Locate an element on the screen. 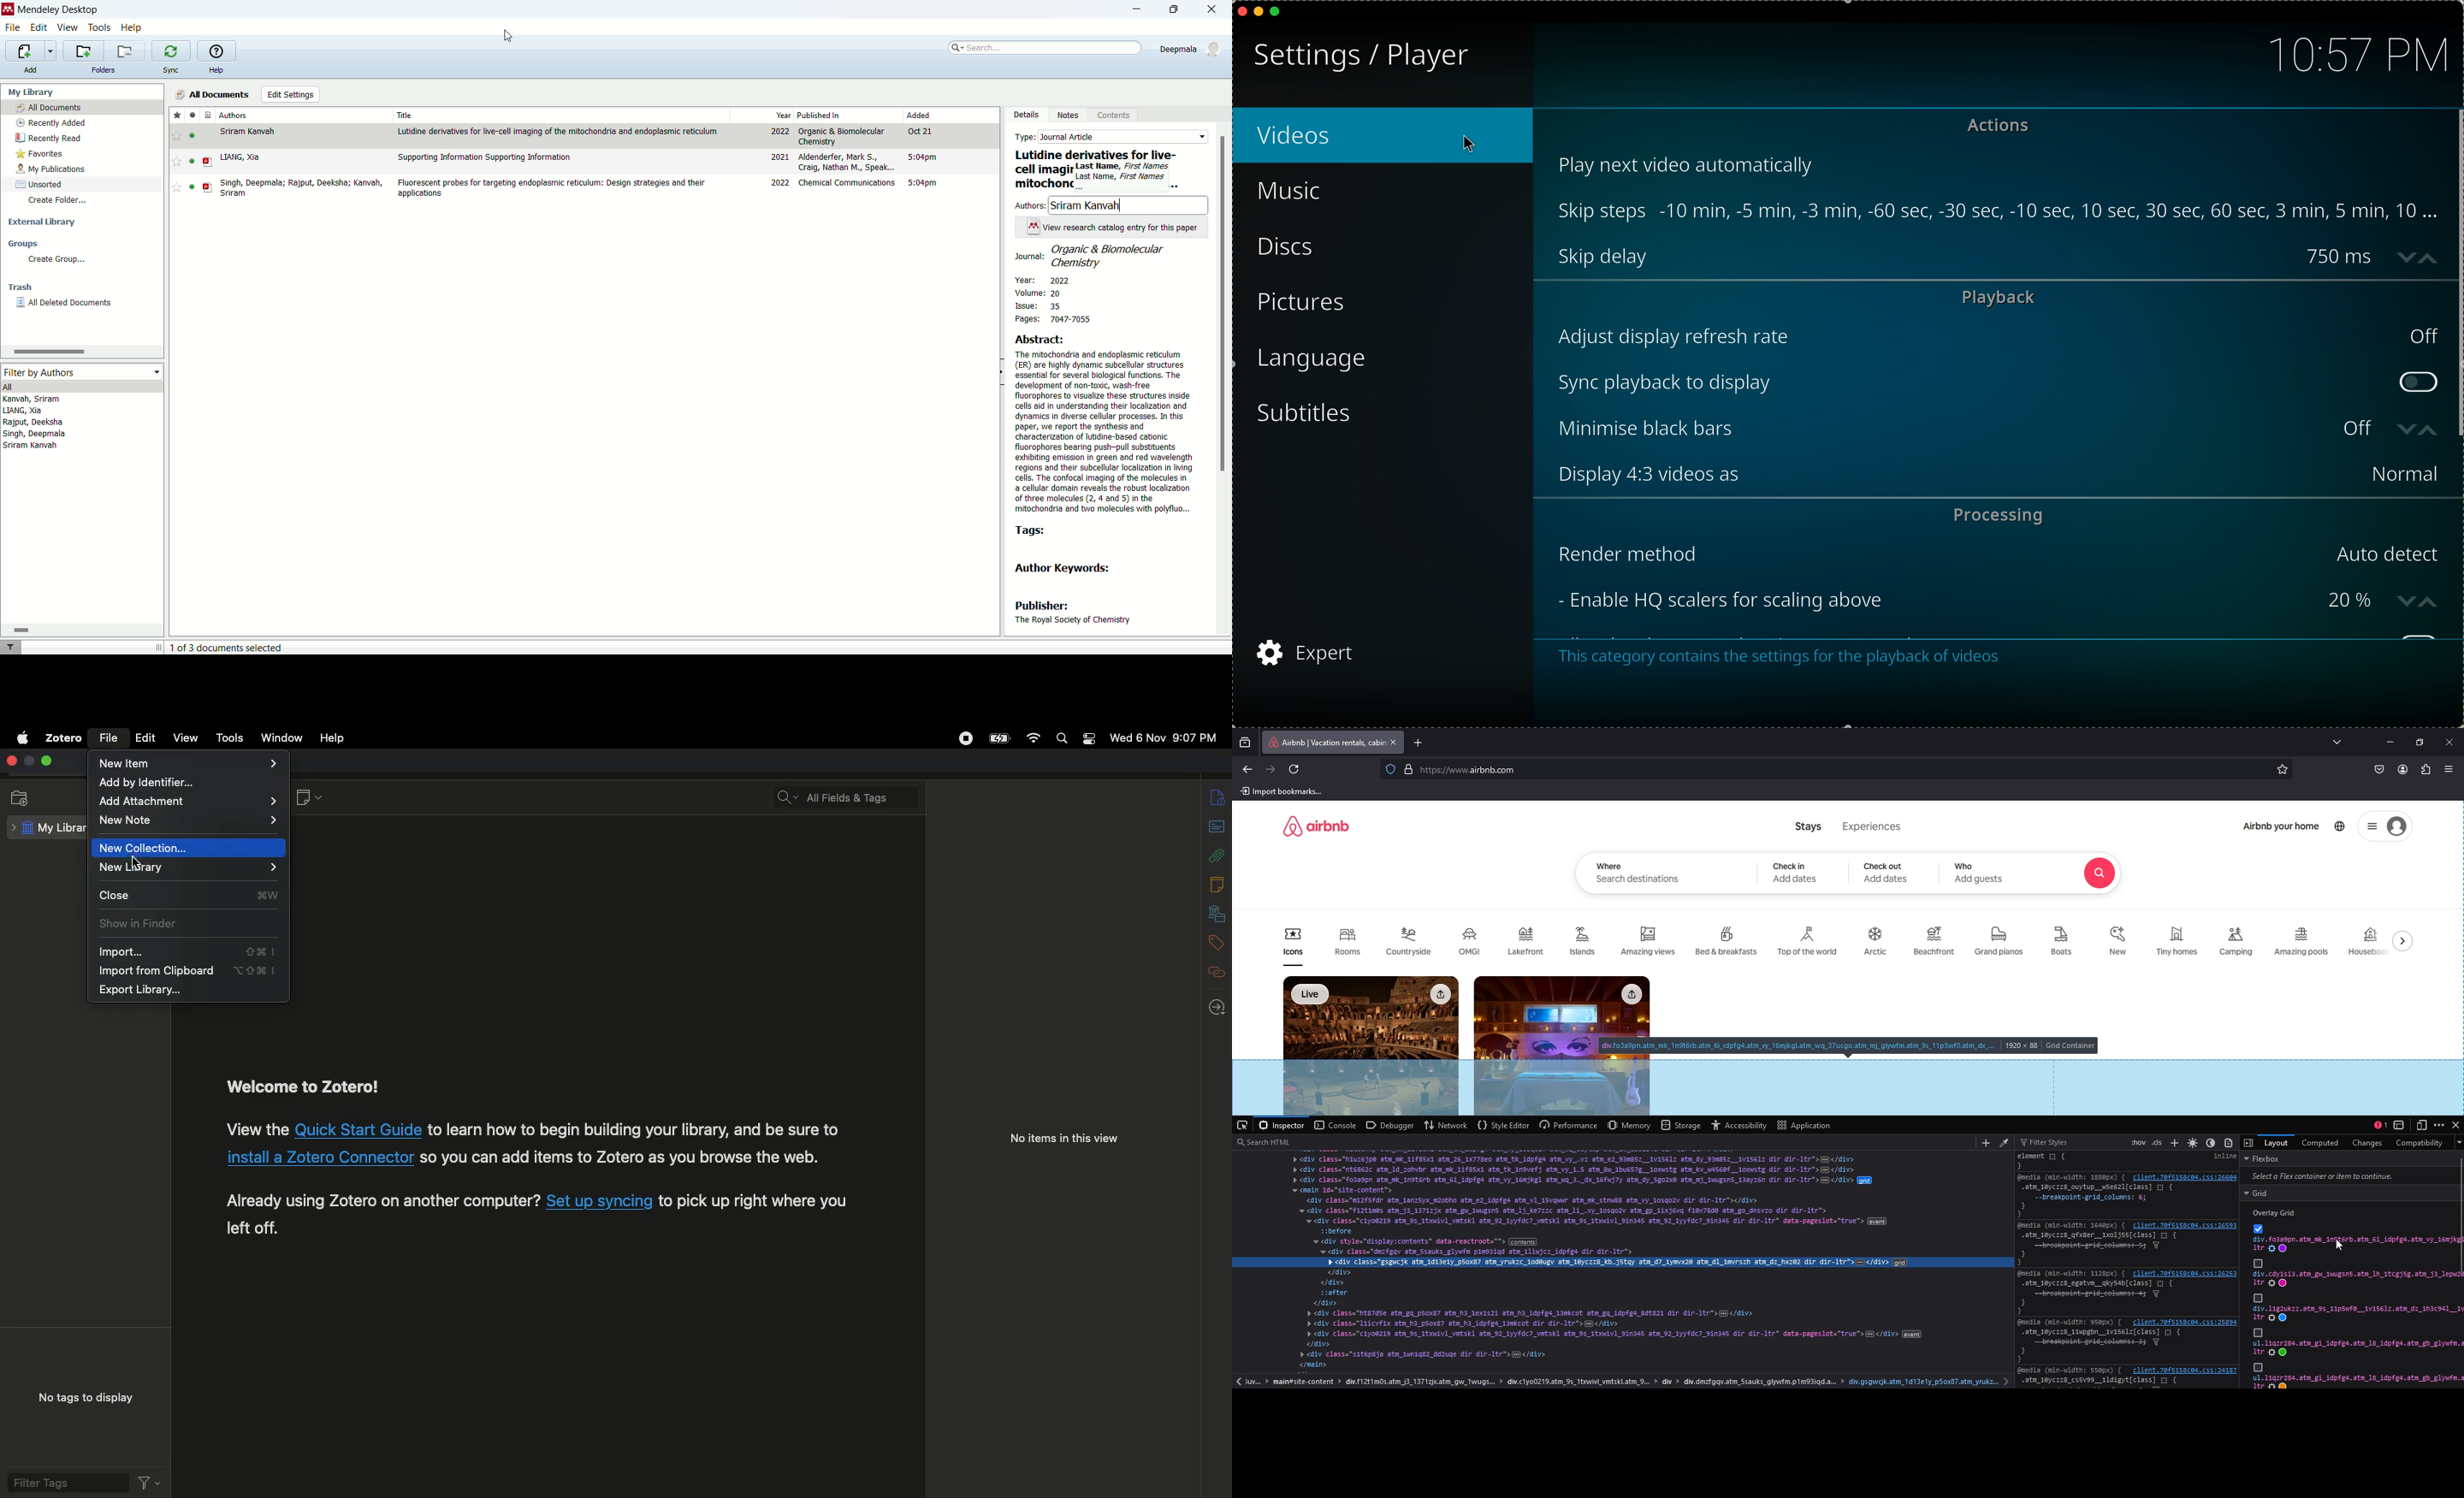  left off. is located at coordinates (252, 1228).